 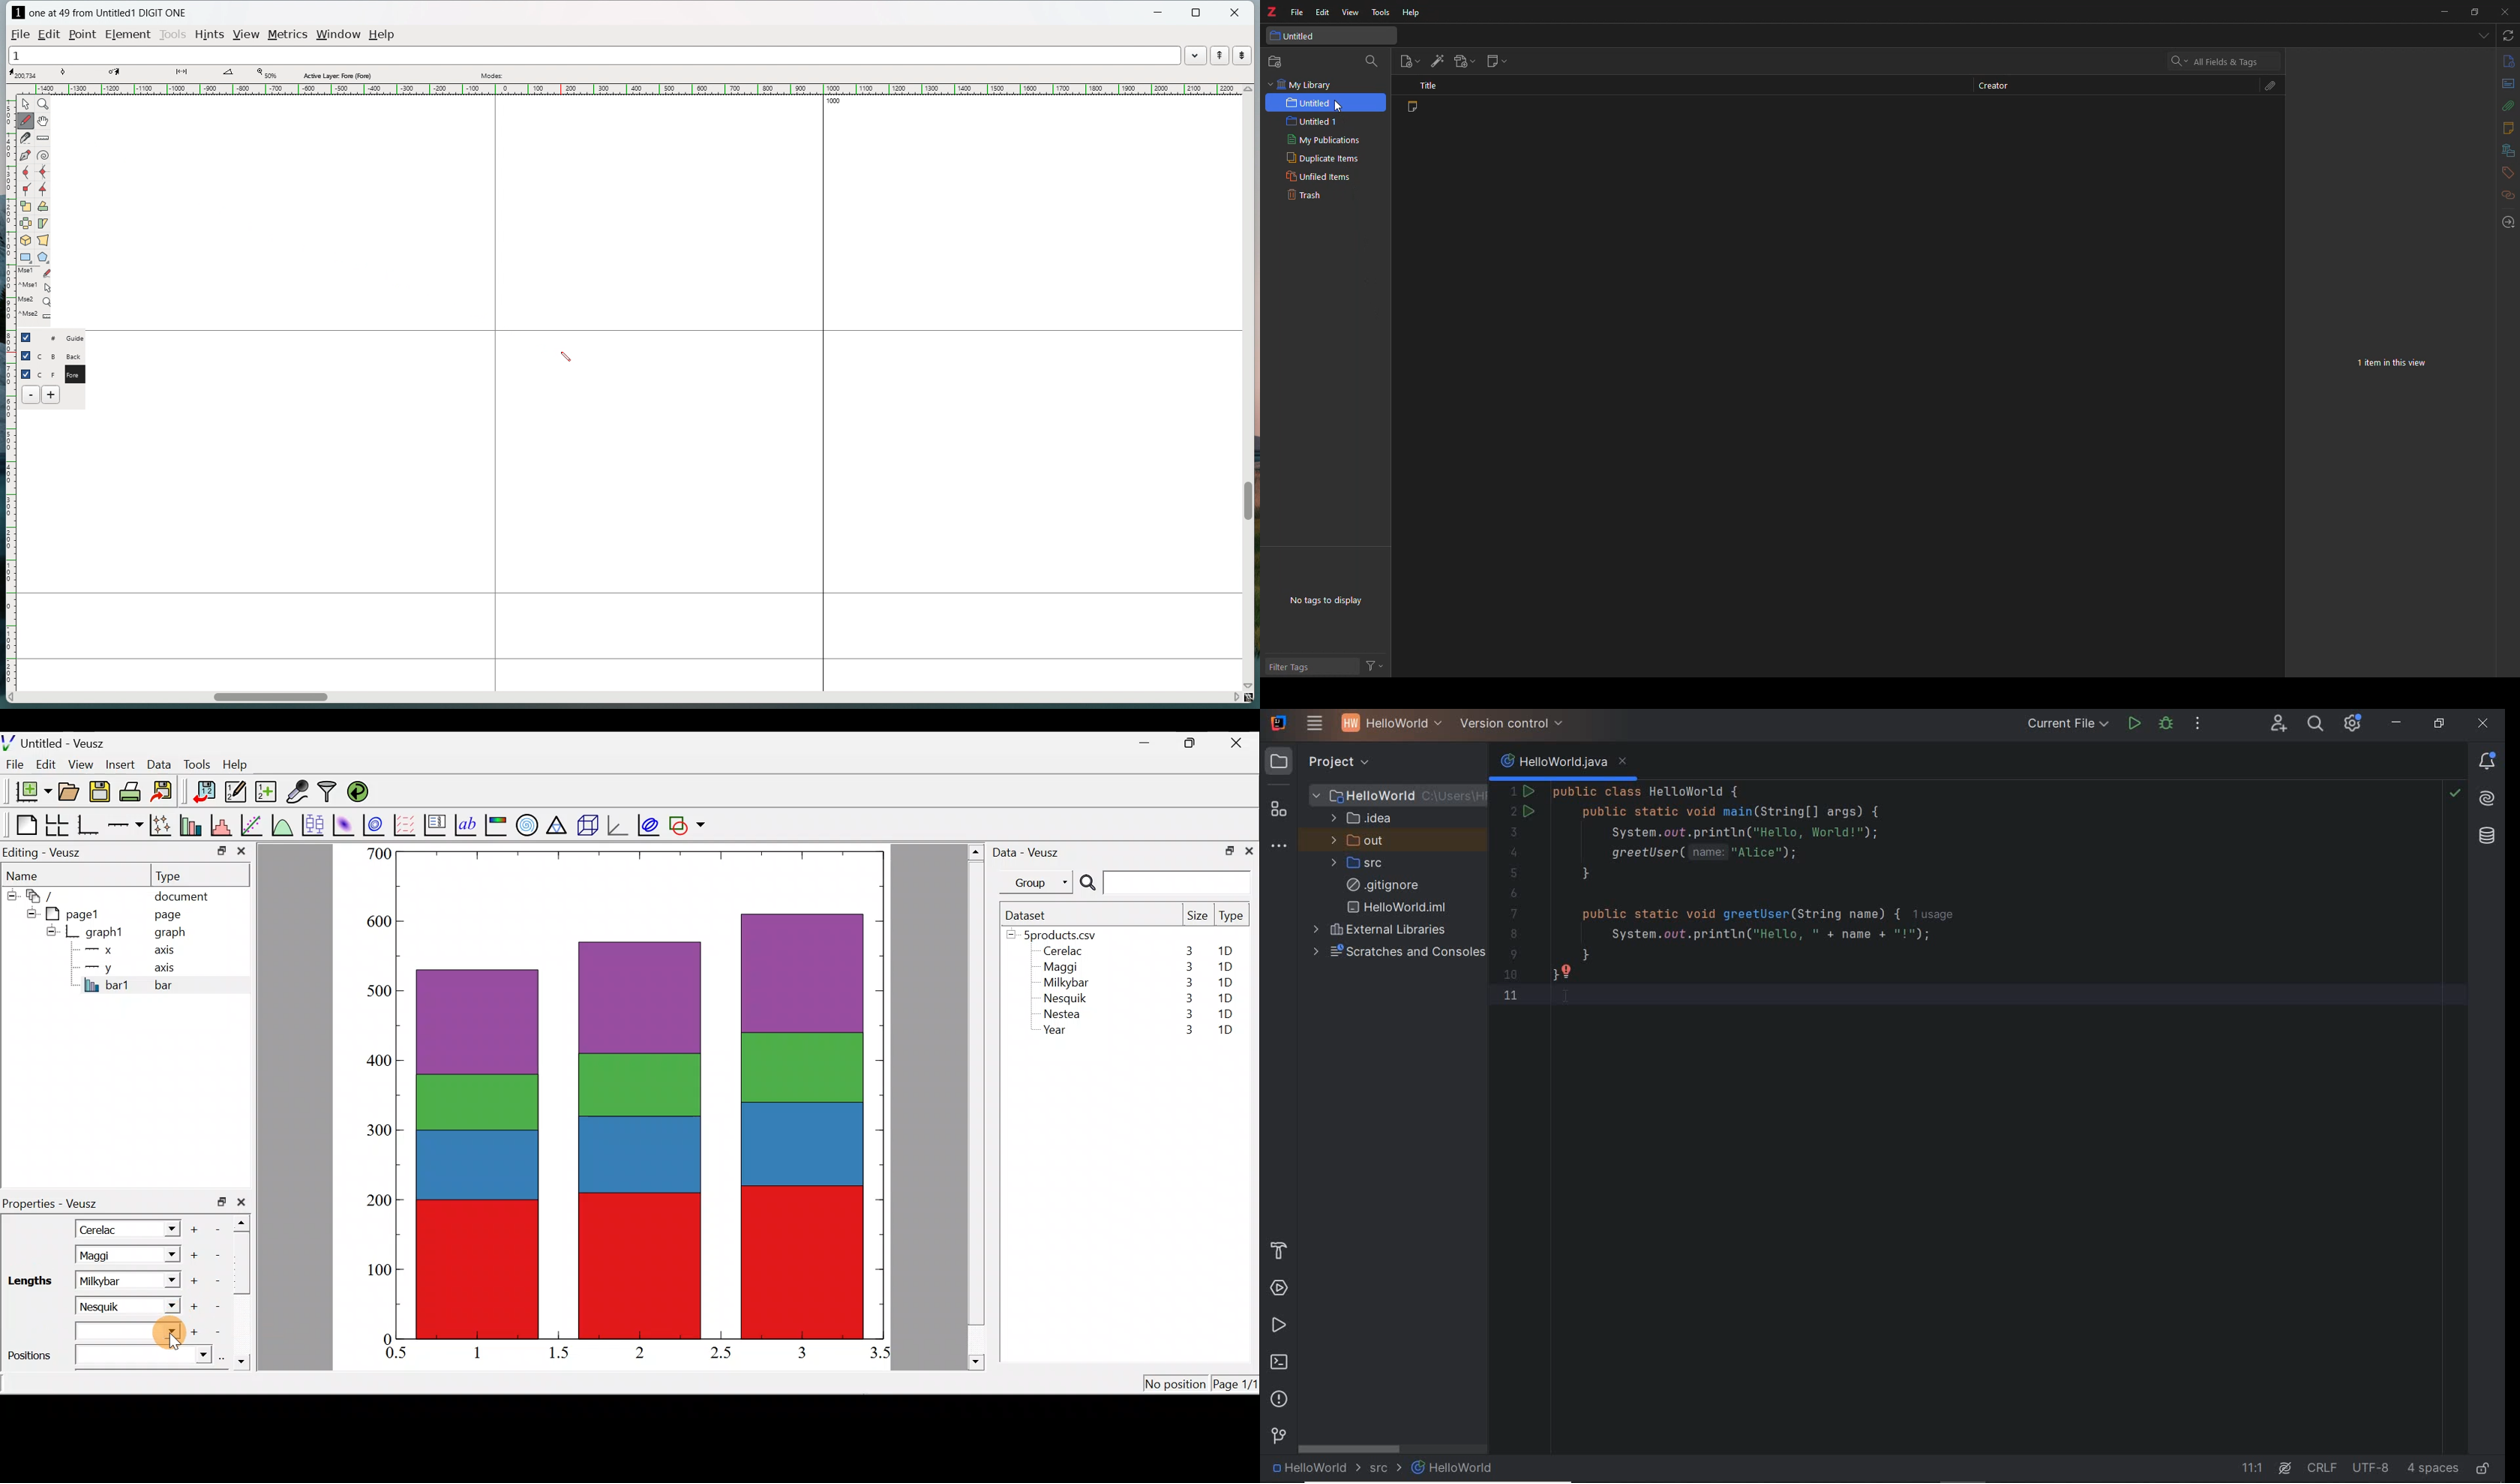 I want to click on note, so click(x=1414, y=109).